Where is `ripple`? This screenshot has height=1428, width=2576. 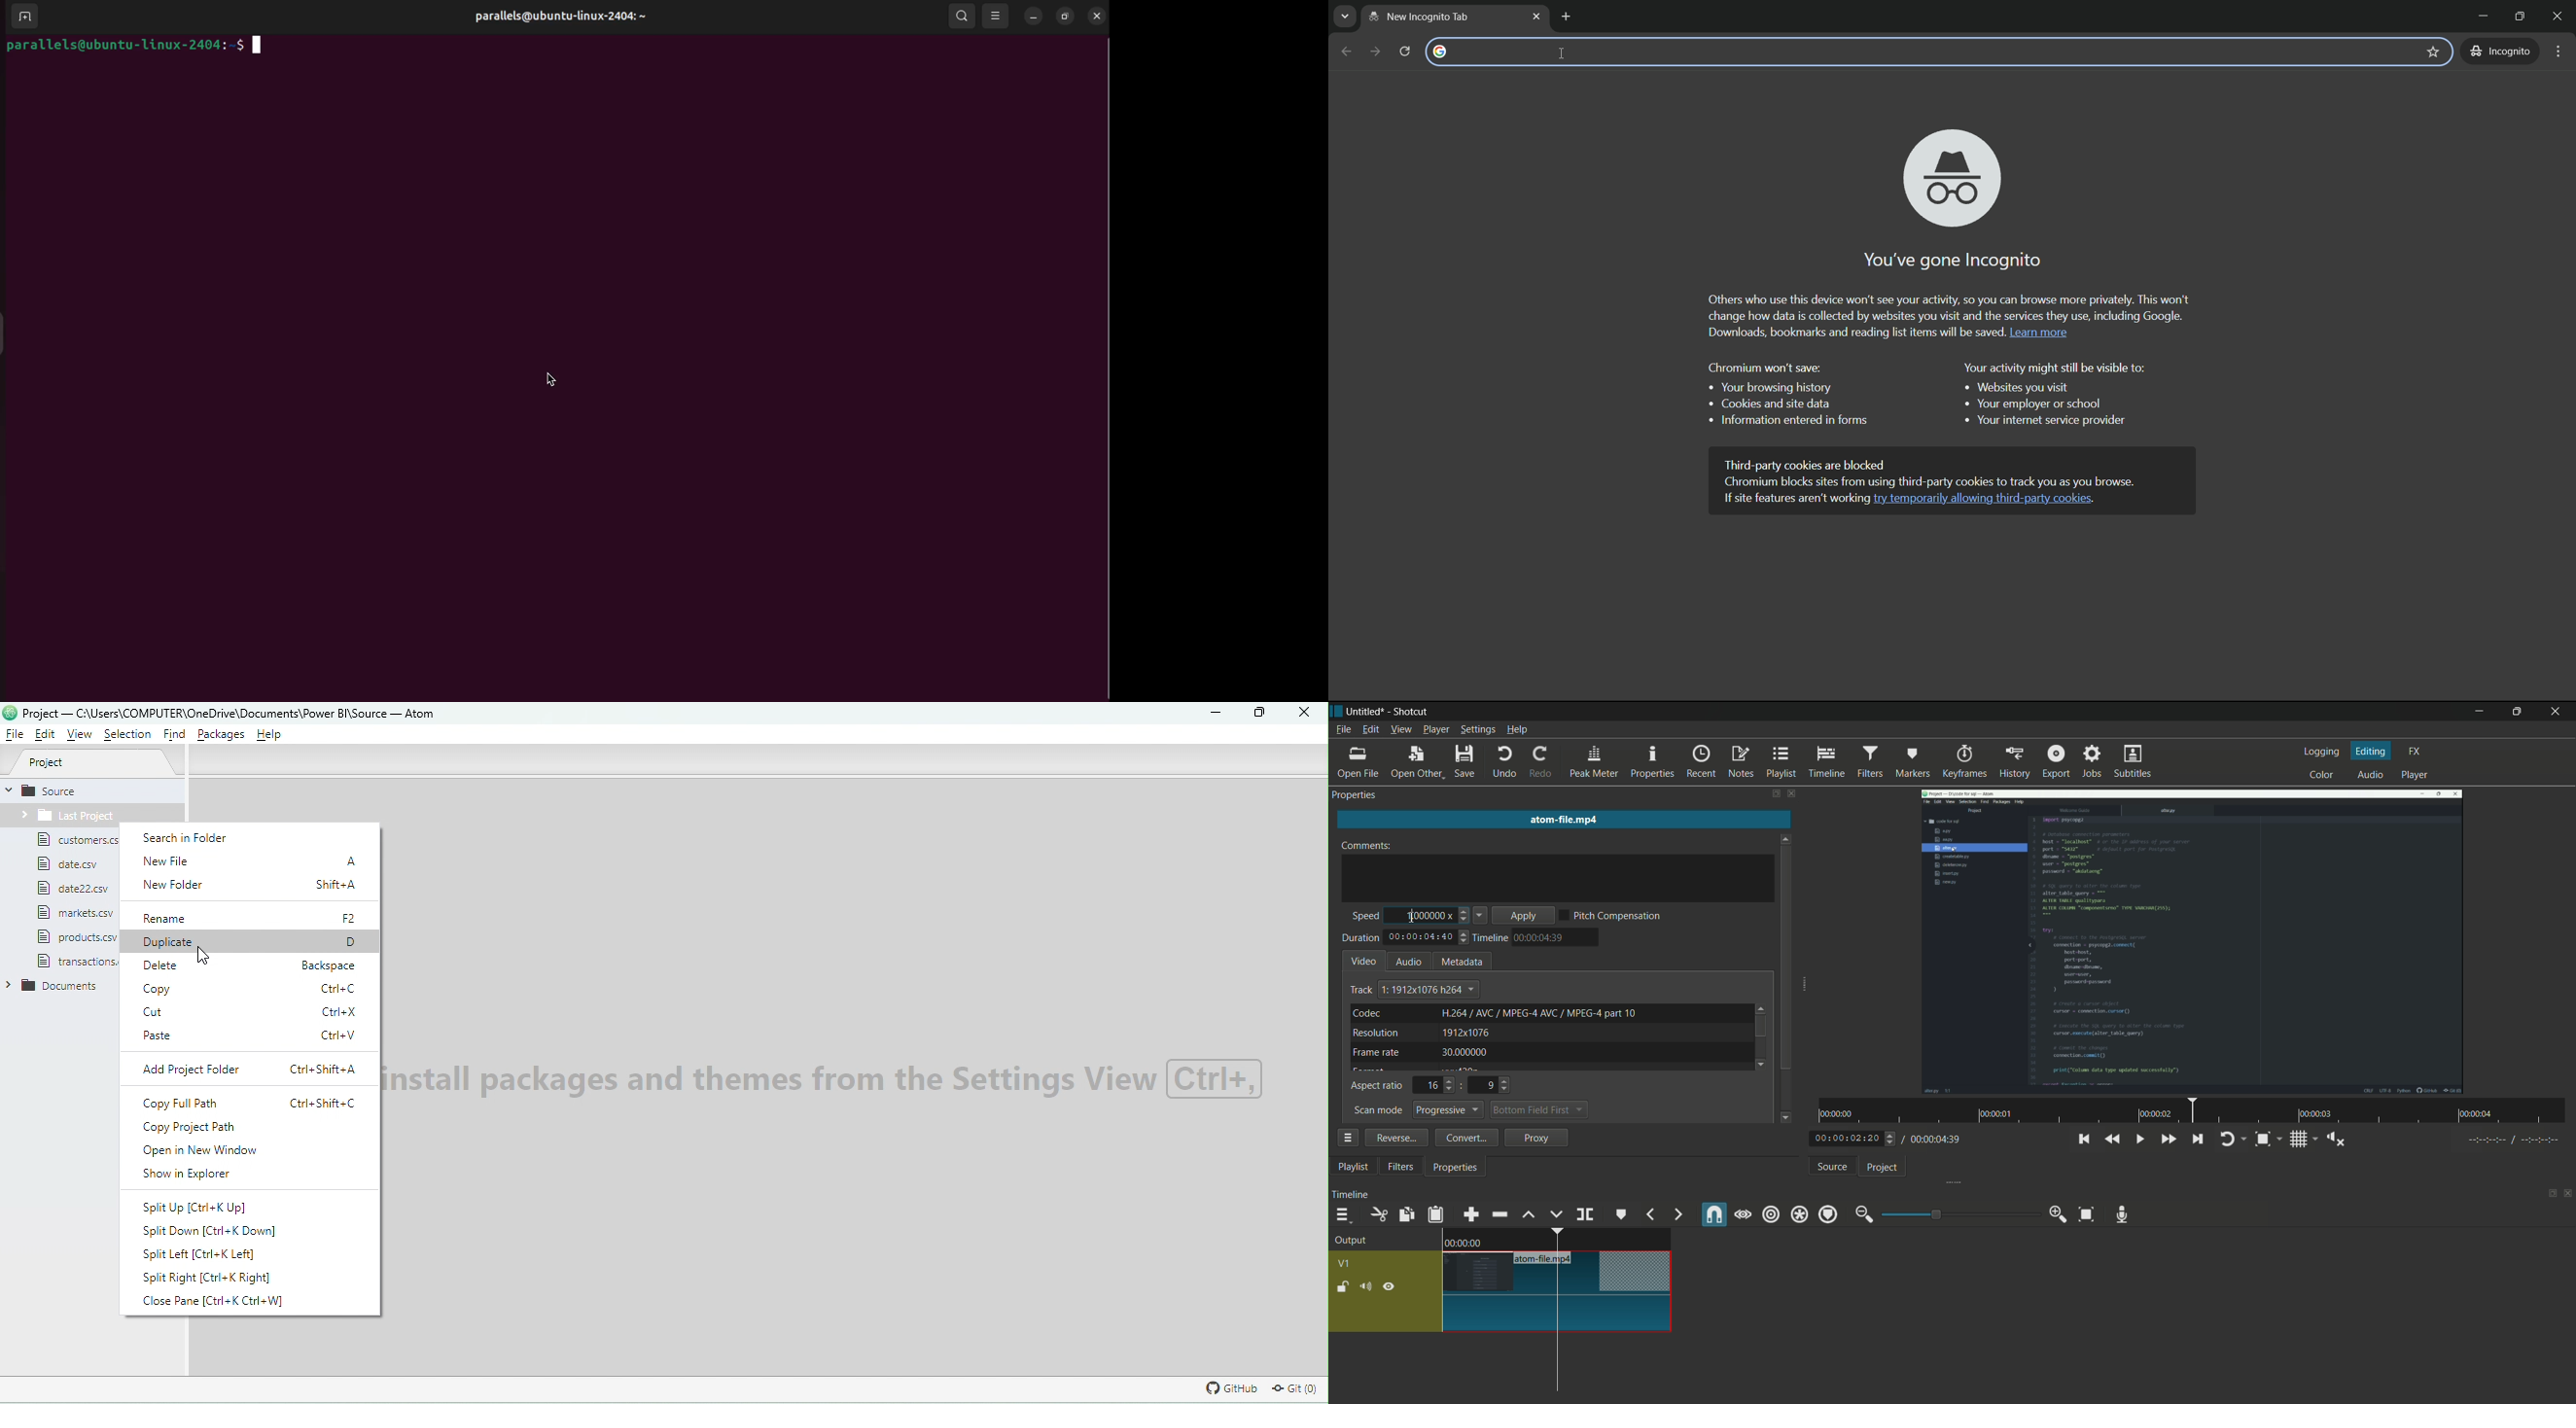
ripple is located at coordinates (1771, 1215).